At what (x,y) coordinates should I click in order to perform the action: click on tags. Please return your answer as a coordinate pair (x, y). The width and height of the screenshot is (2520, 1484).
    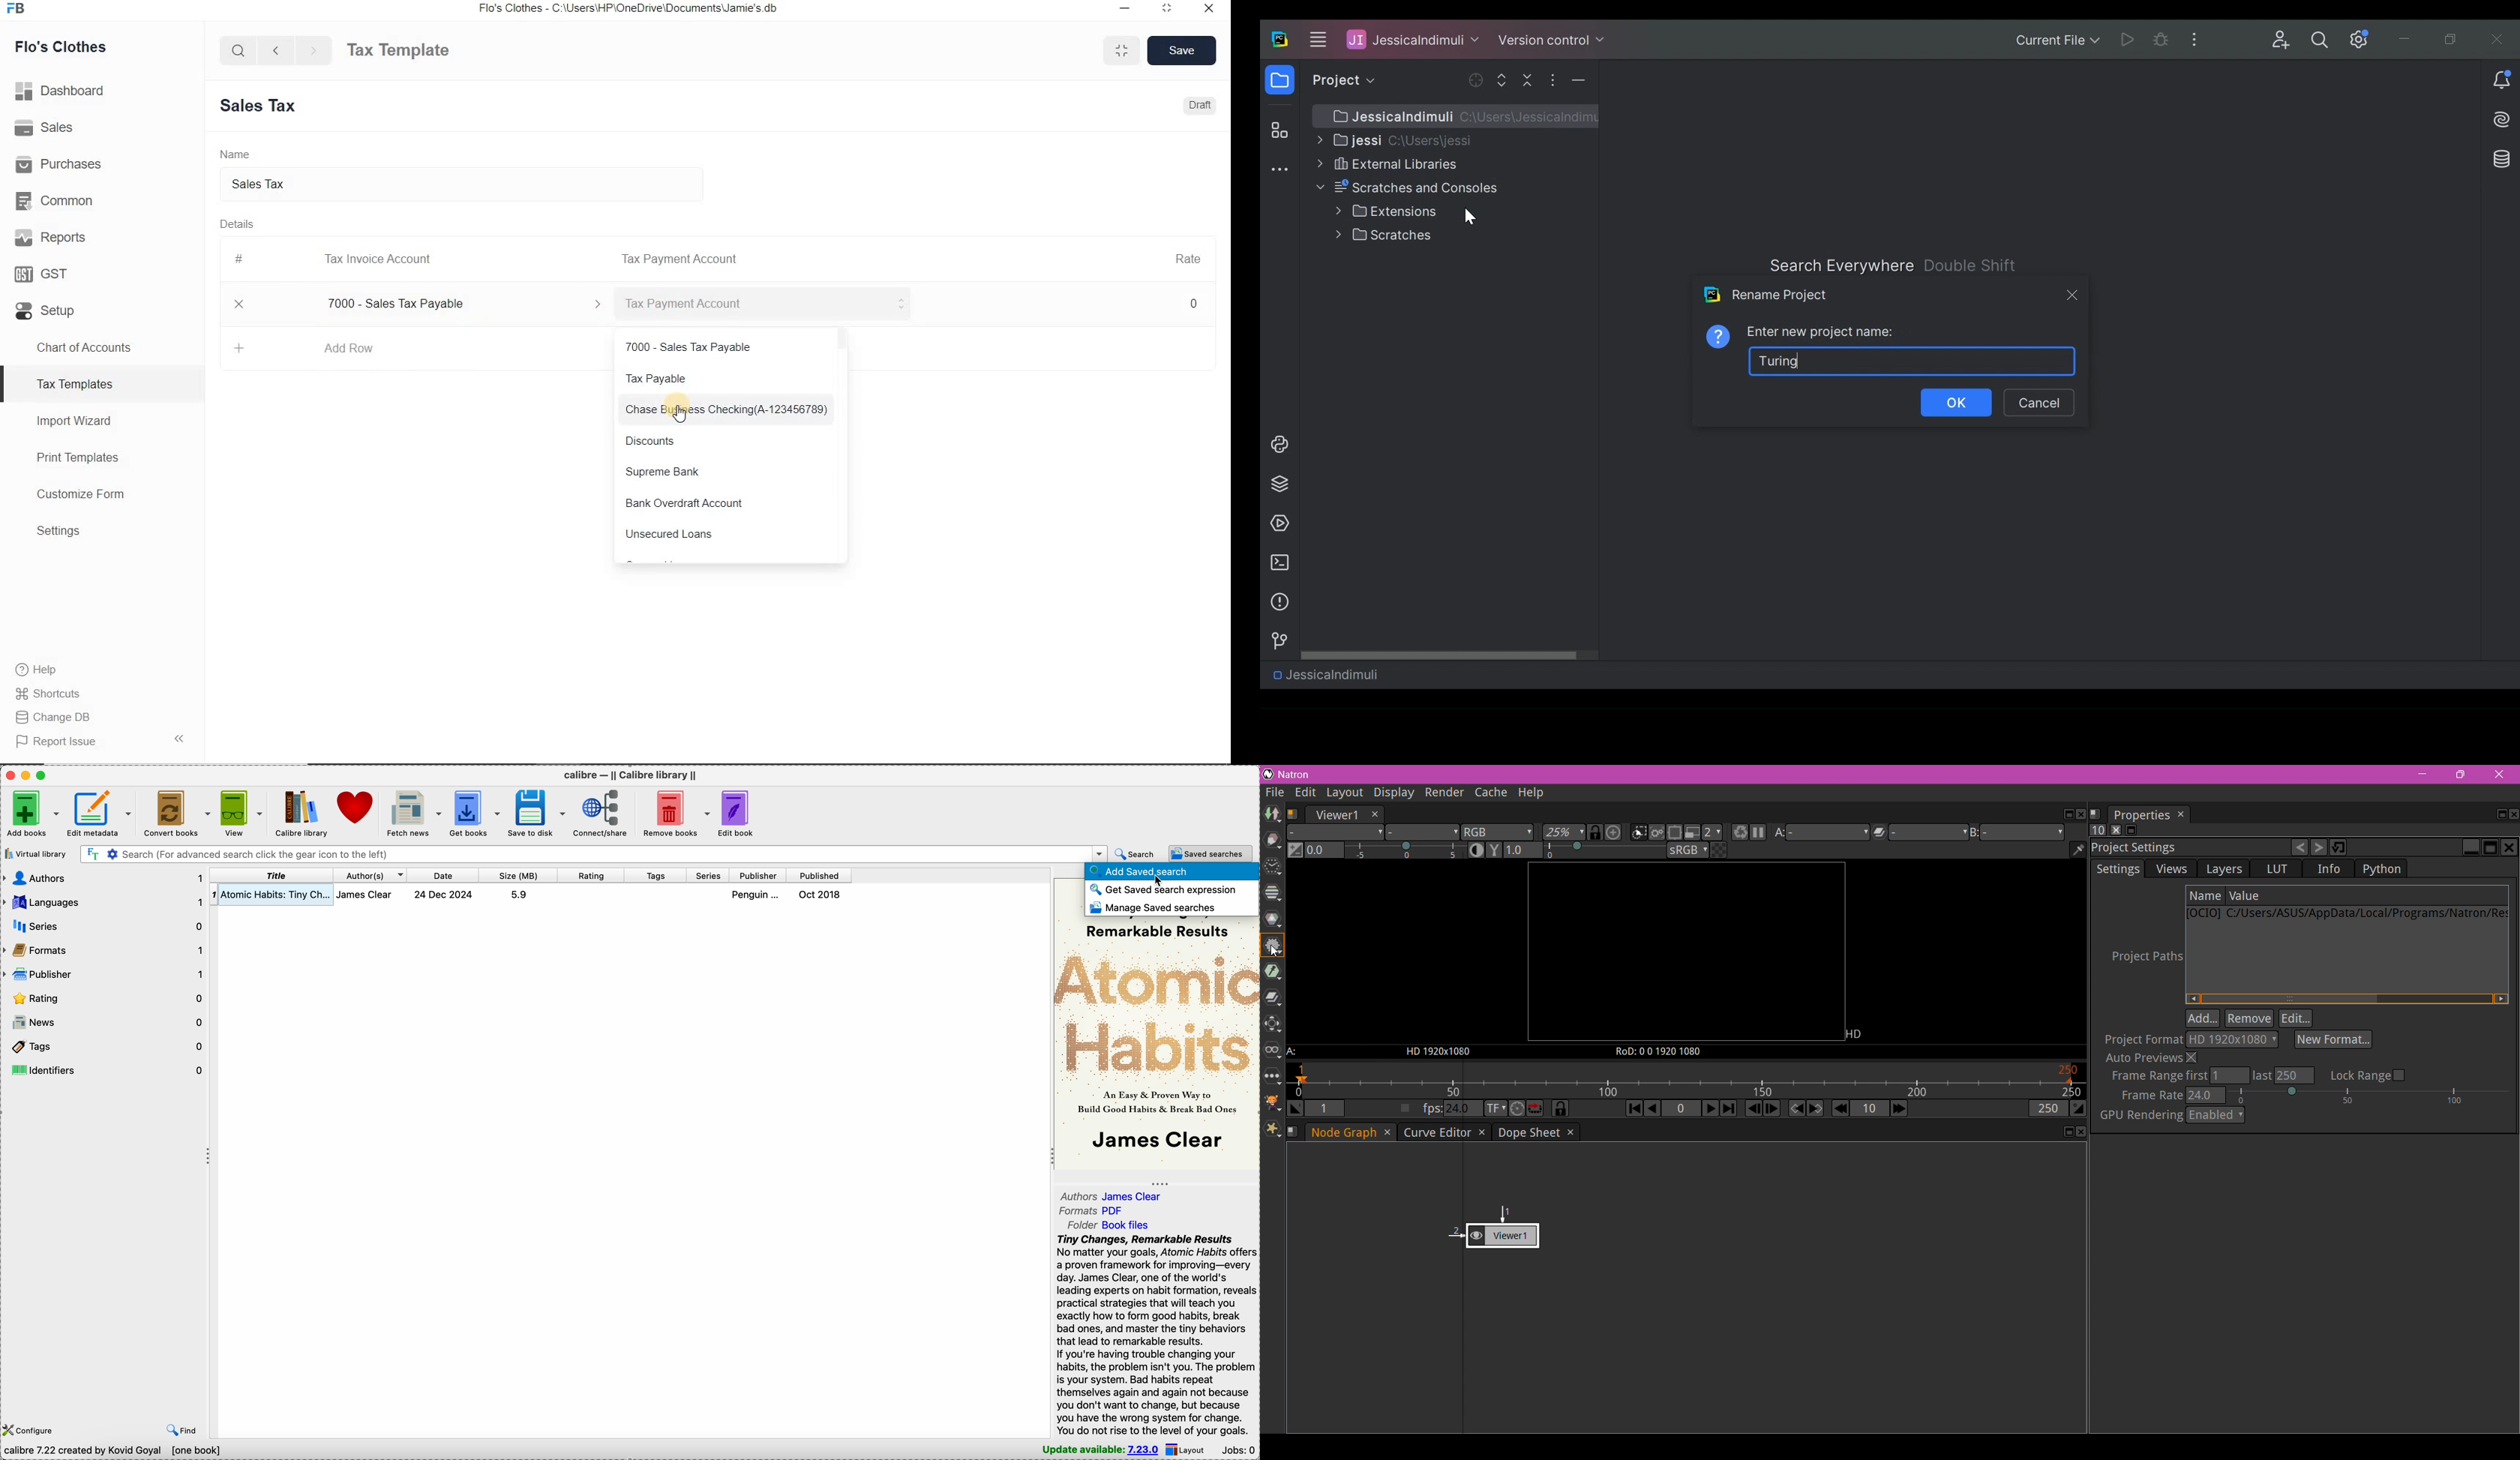
    Looking at the image, I should click on (657, 876).